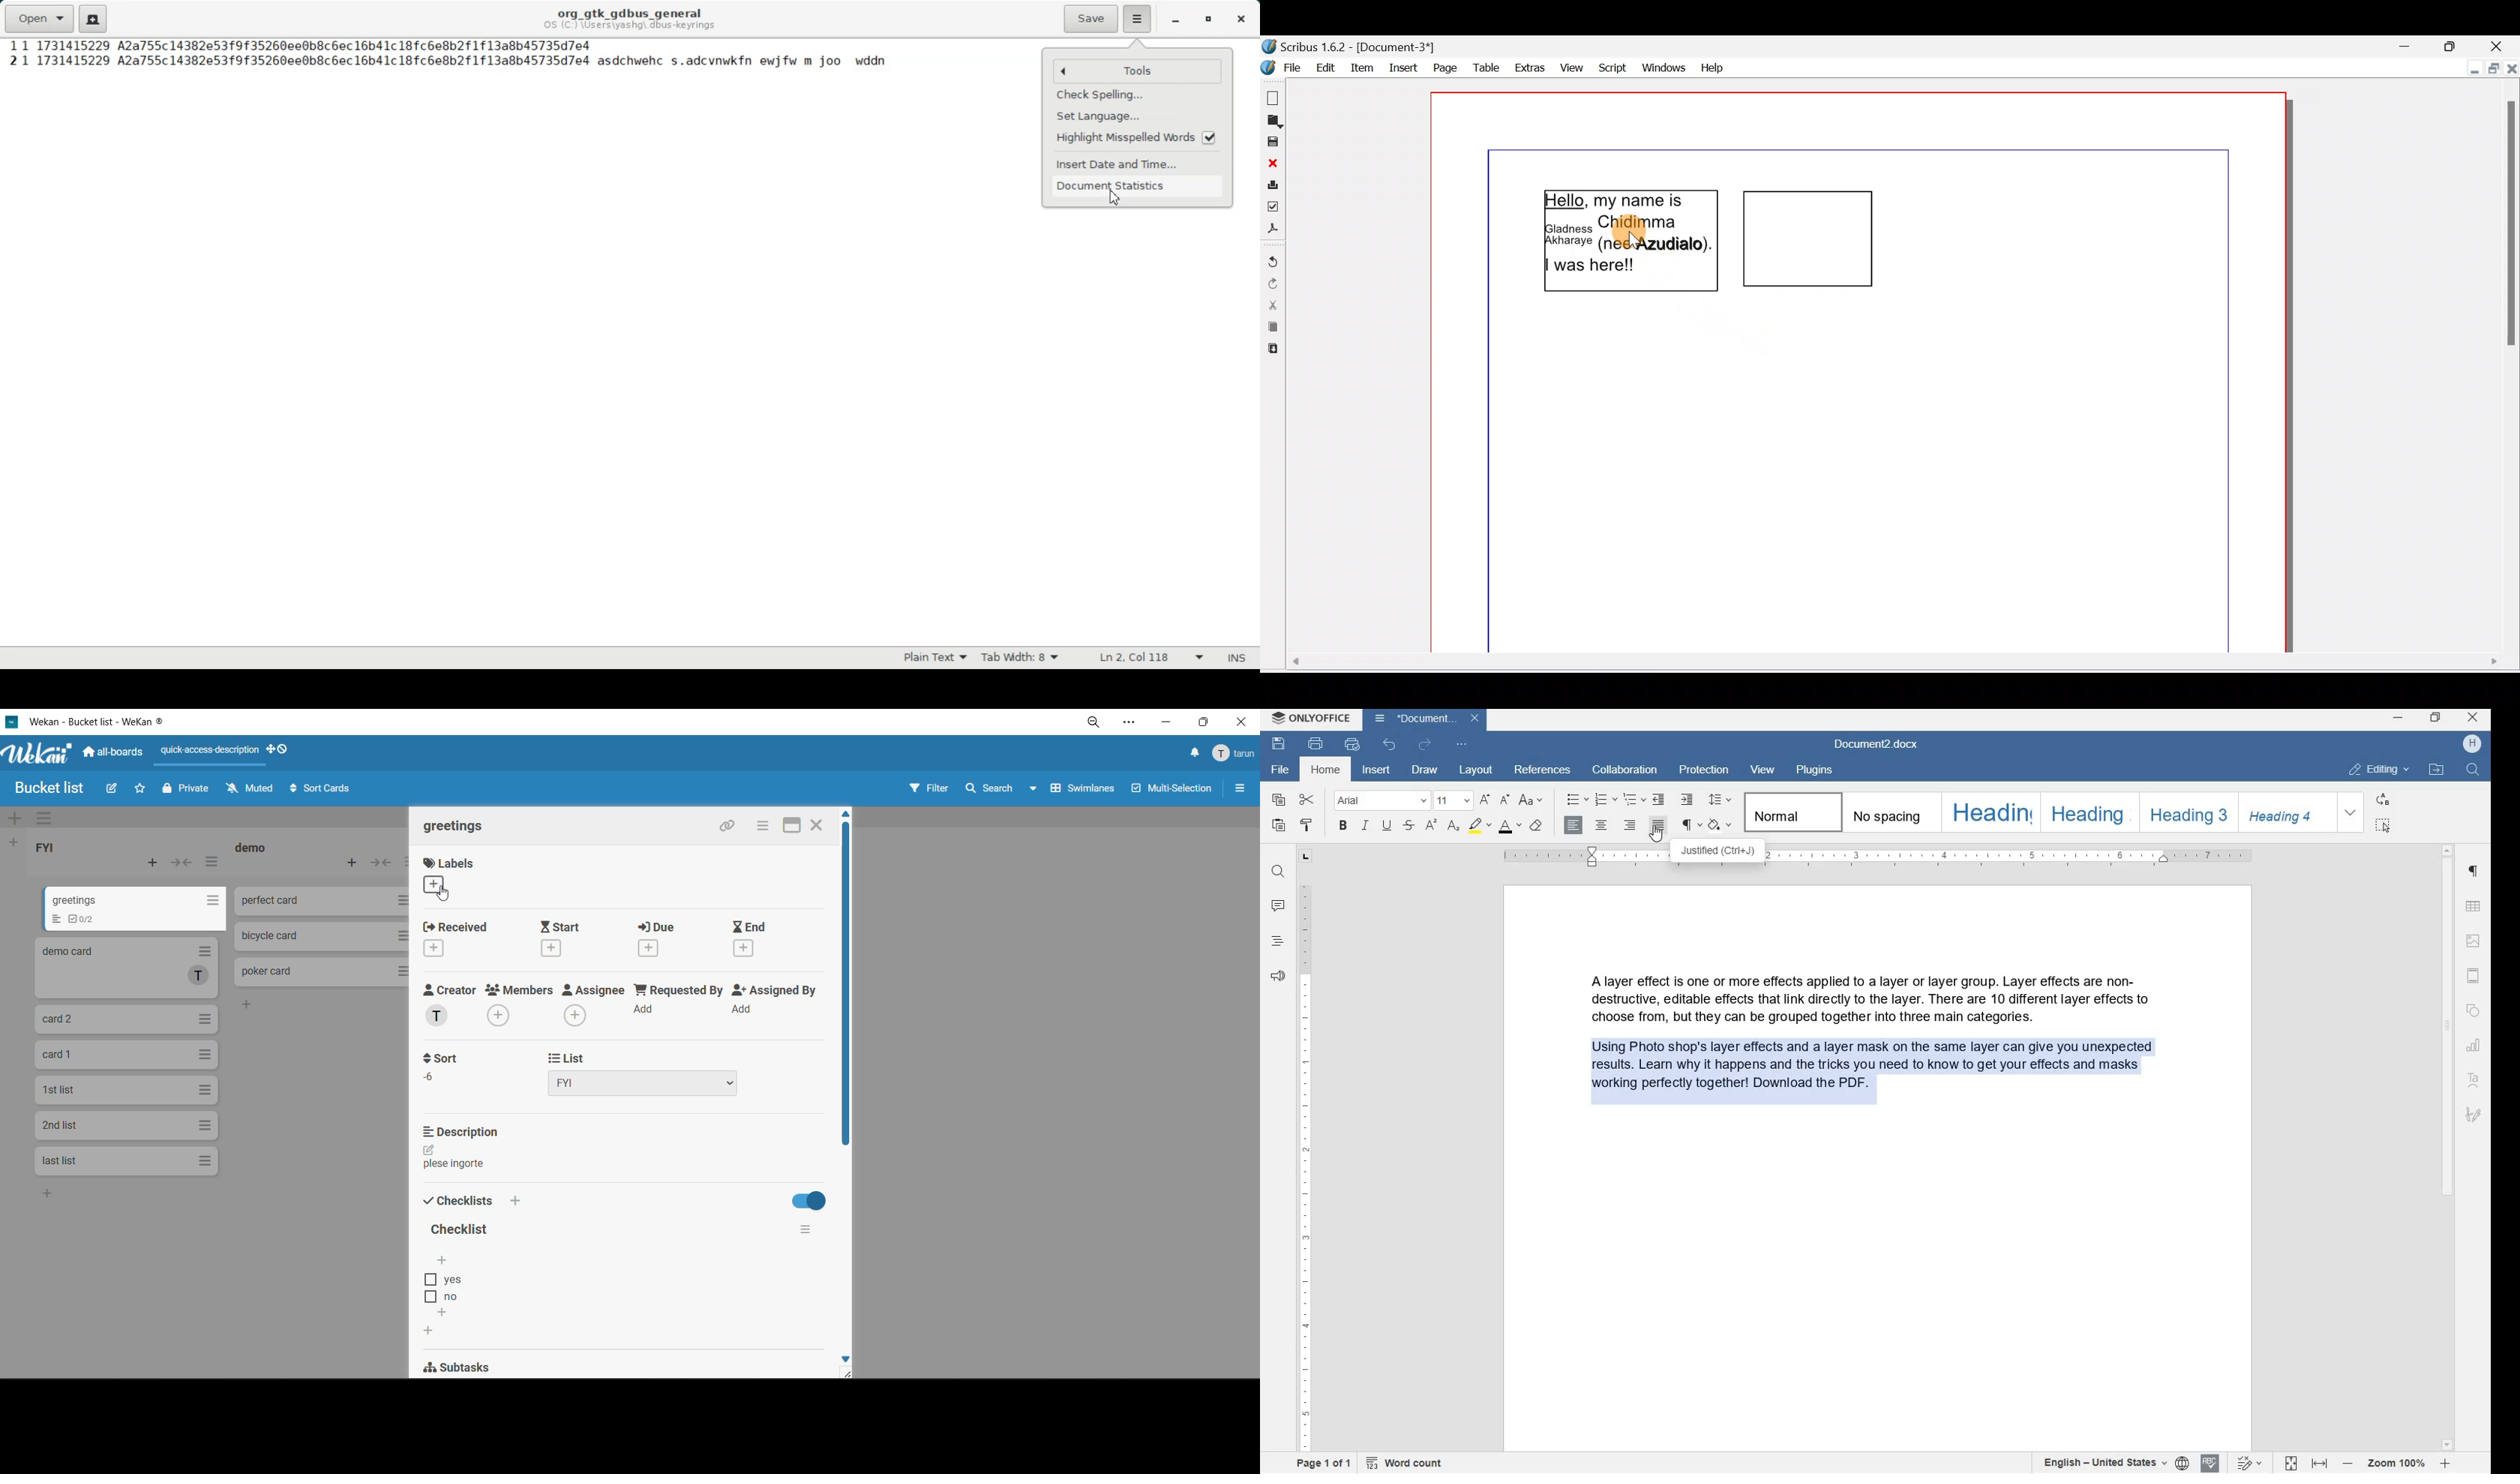  What do you see at coordinates (322, 788) in the screenshot?
I see `sort cards` at bounding box center [322, 788].